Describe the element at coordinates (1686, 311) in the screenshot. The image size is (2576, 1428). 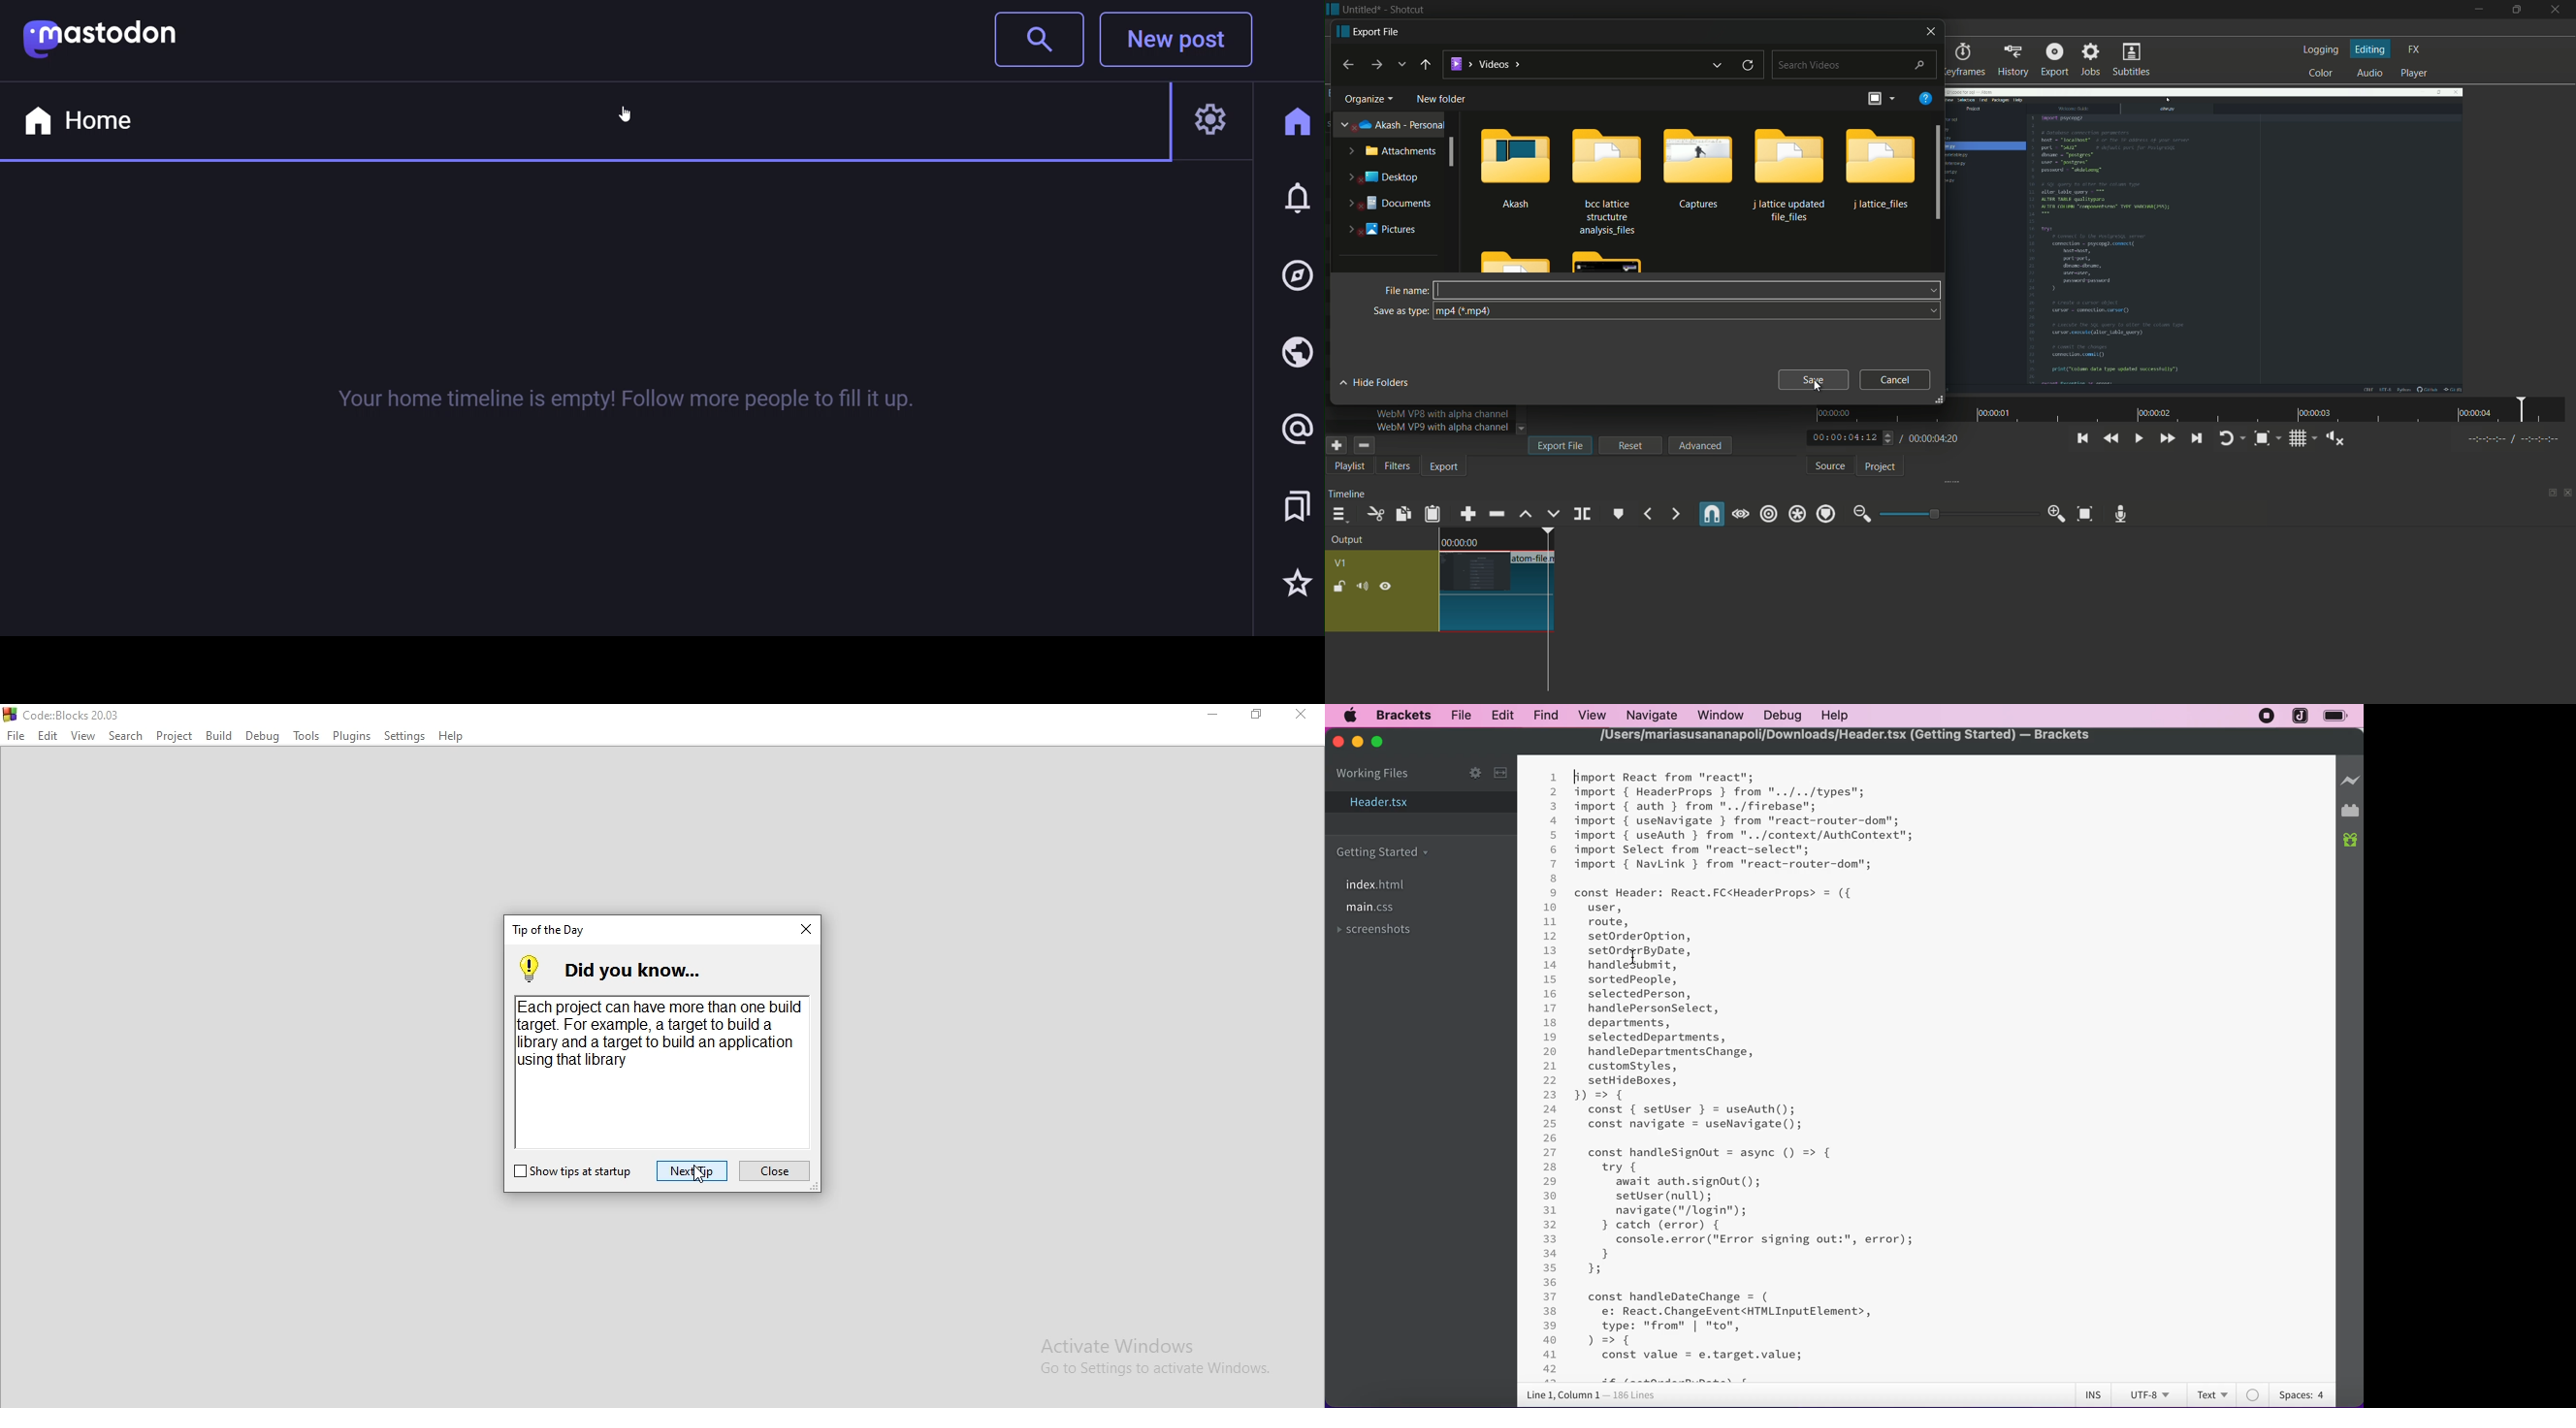
I see `file type dropdown` at that location.